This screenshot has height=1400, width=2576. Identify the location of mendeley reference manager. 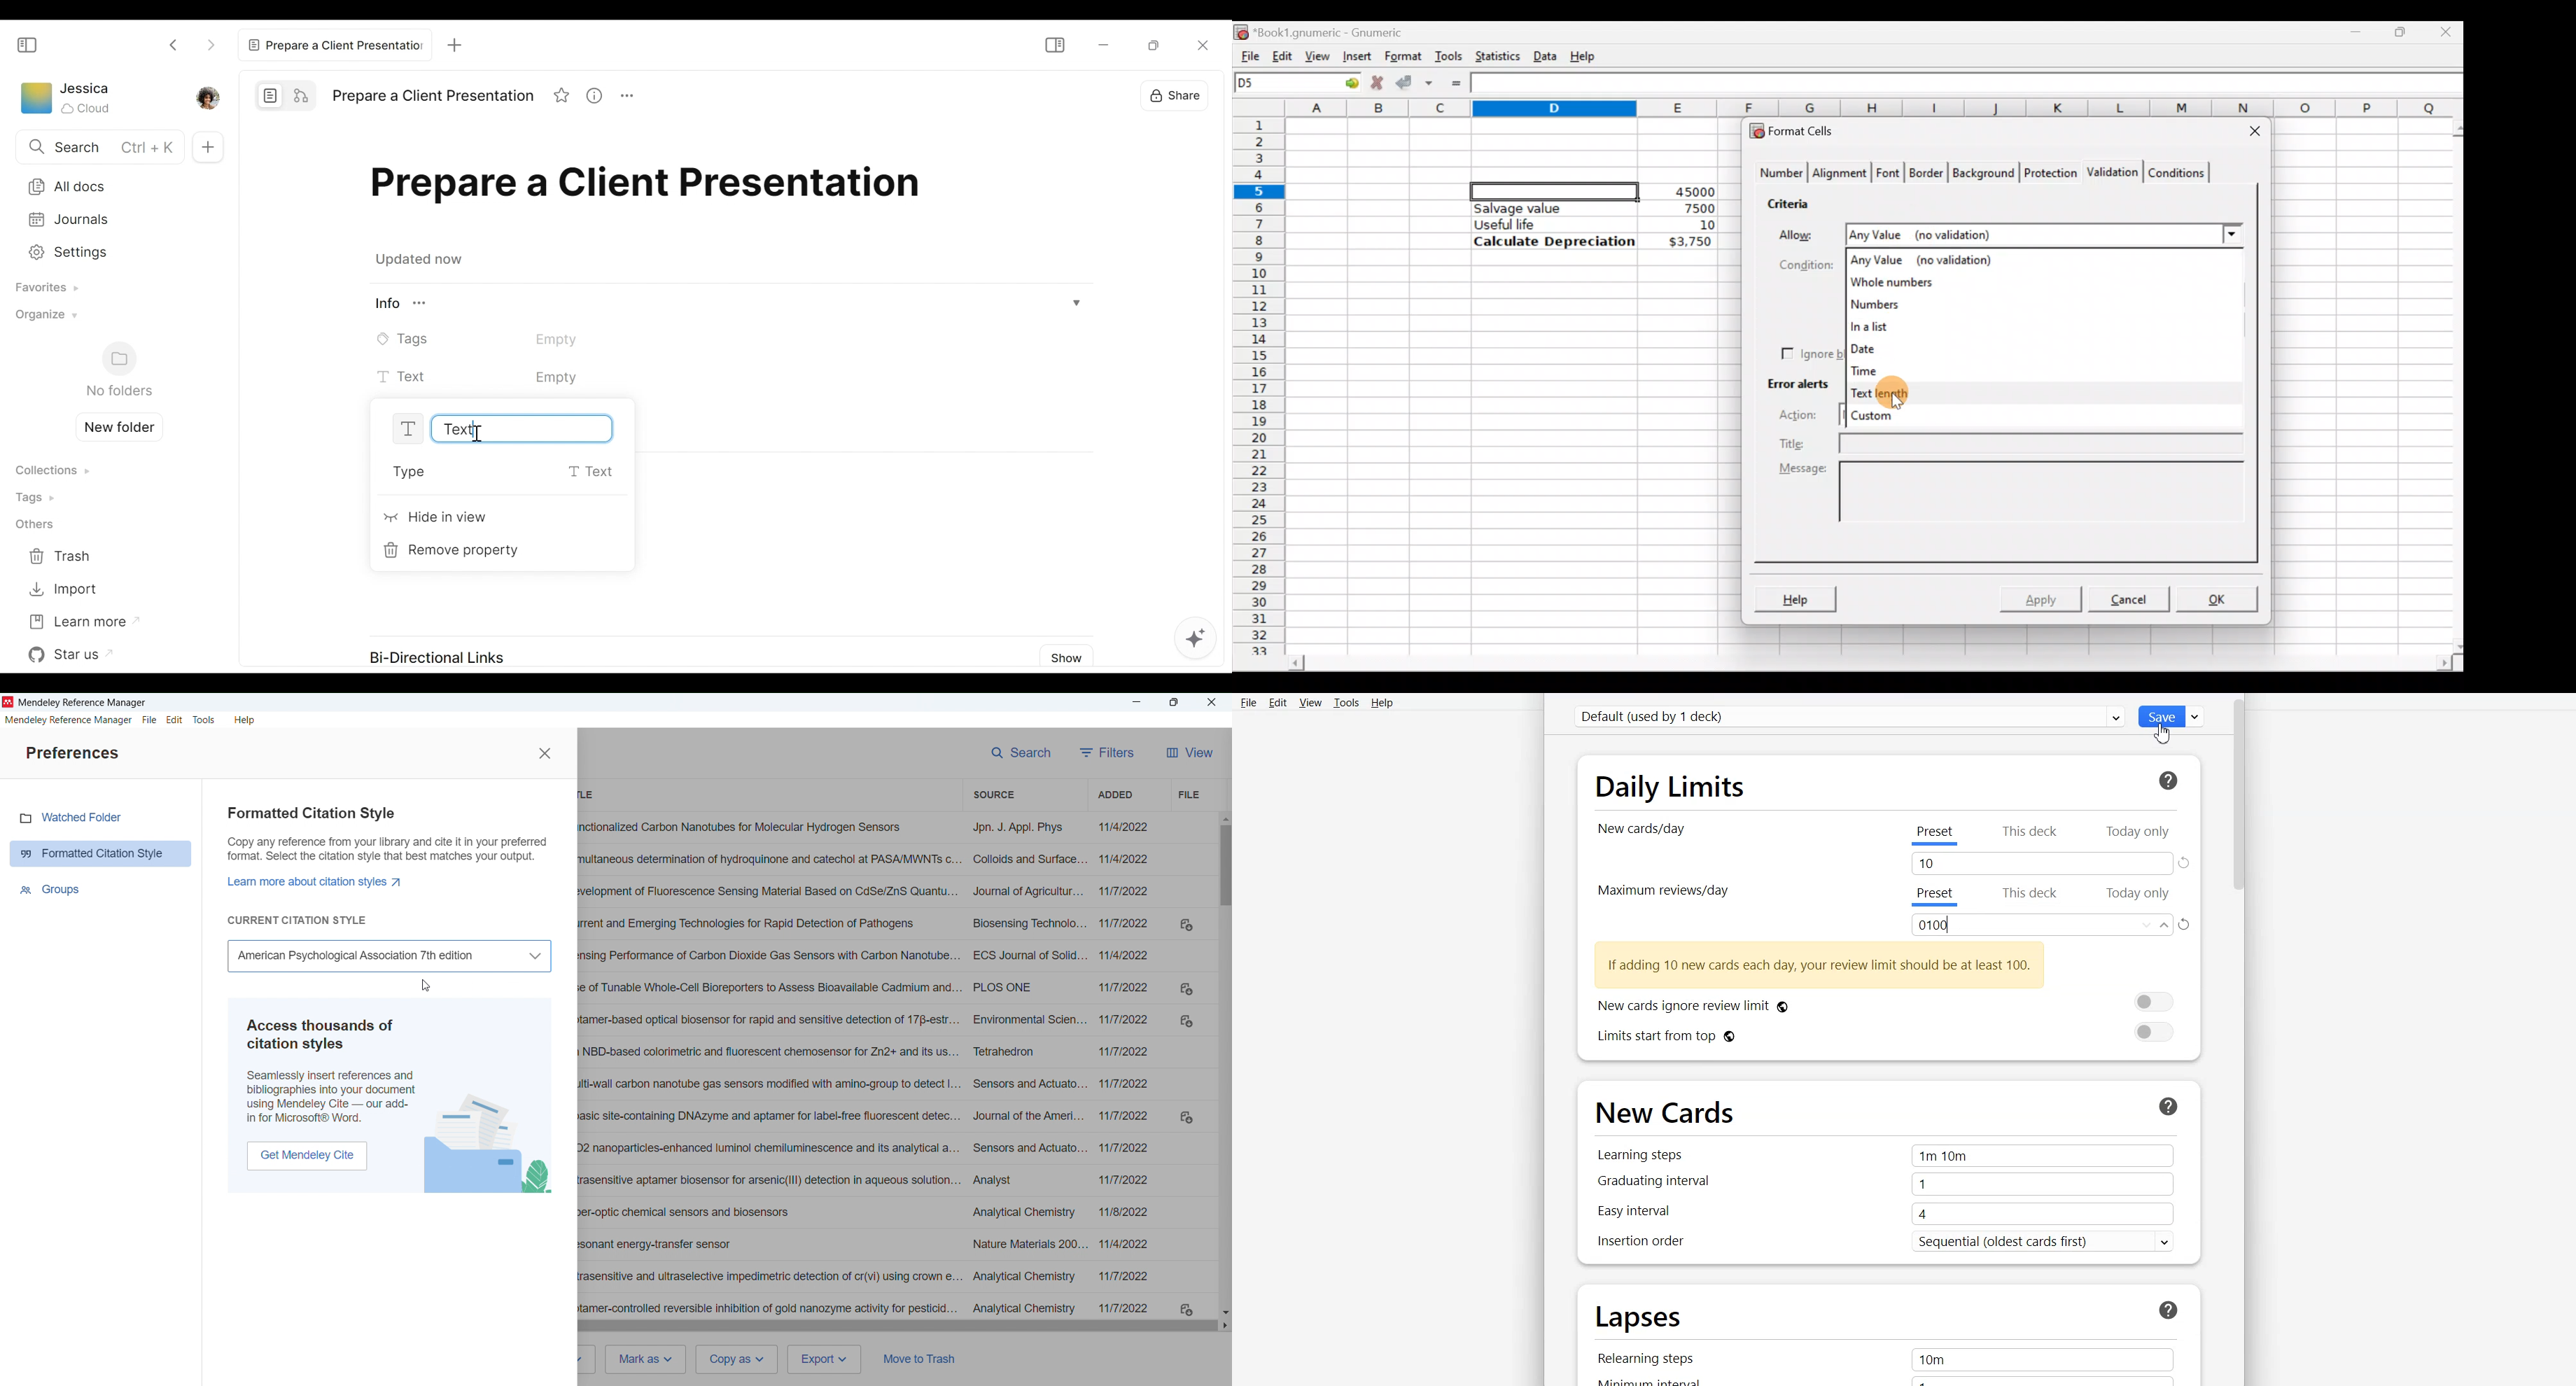
(67, 720).